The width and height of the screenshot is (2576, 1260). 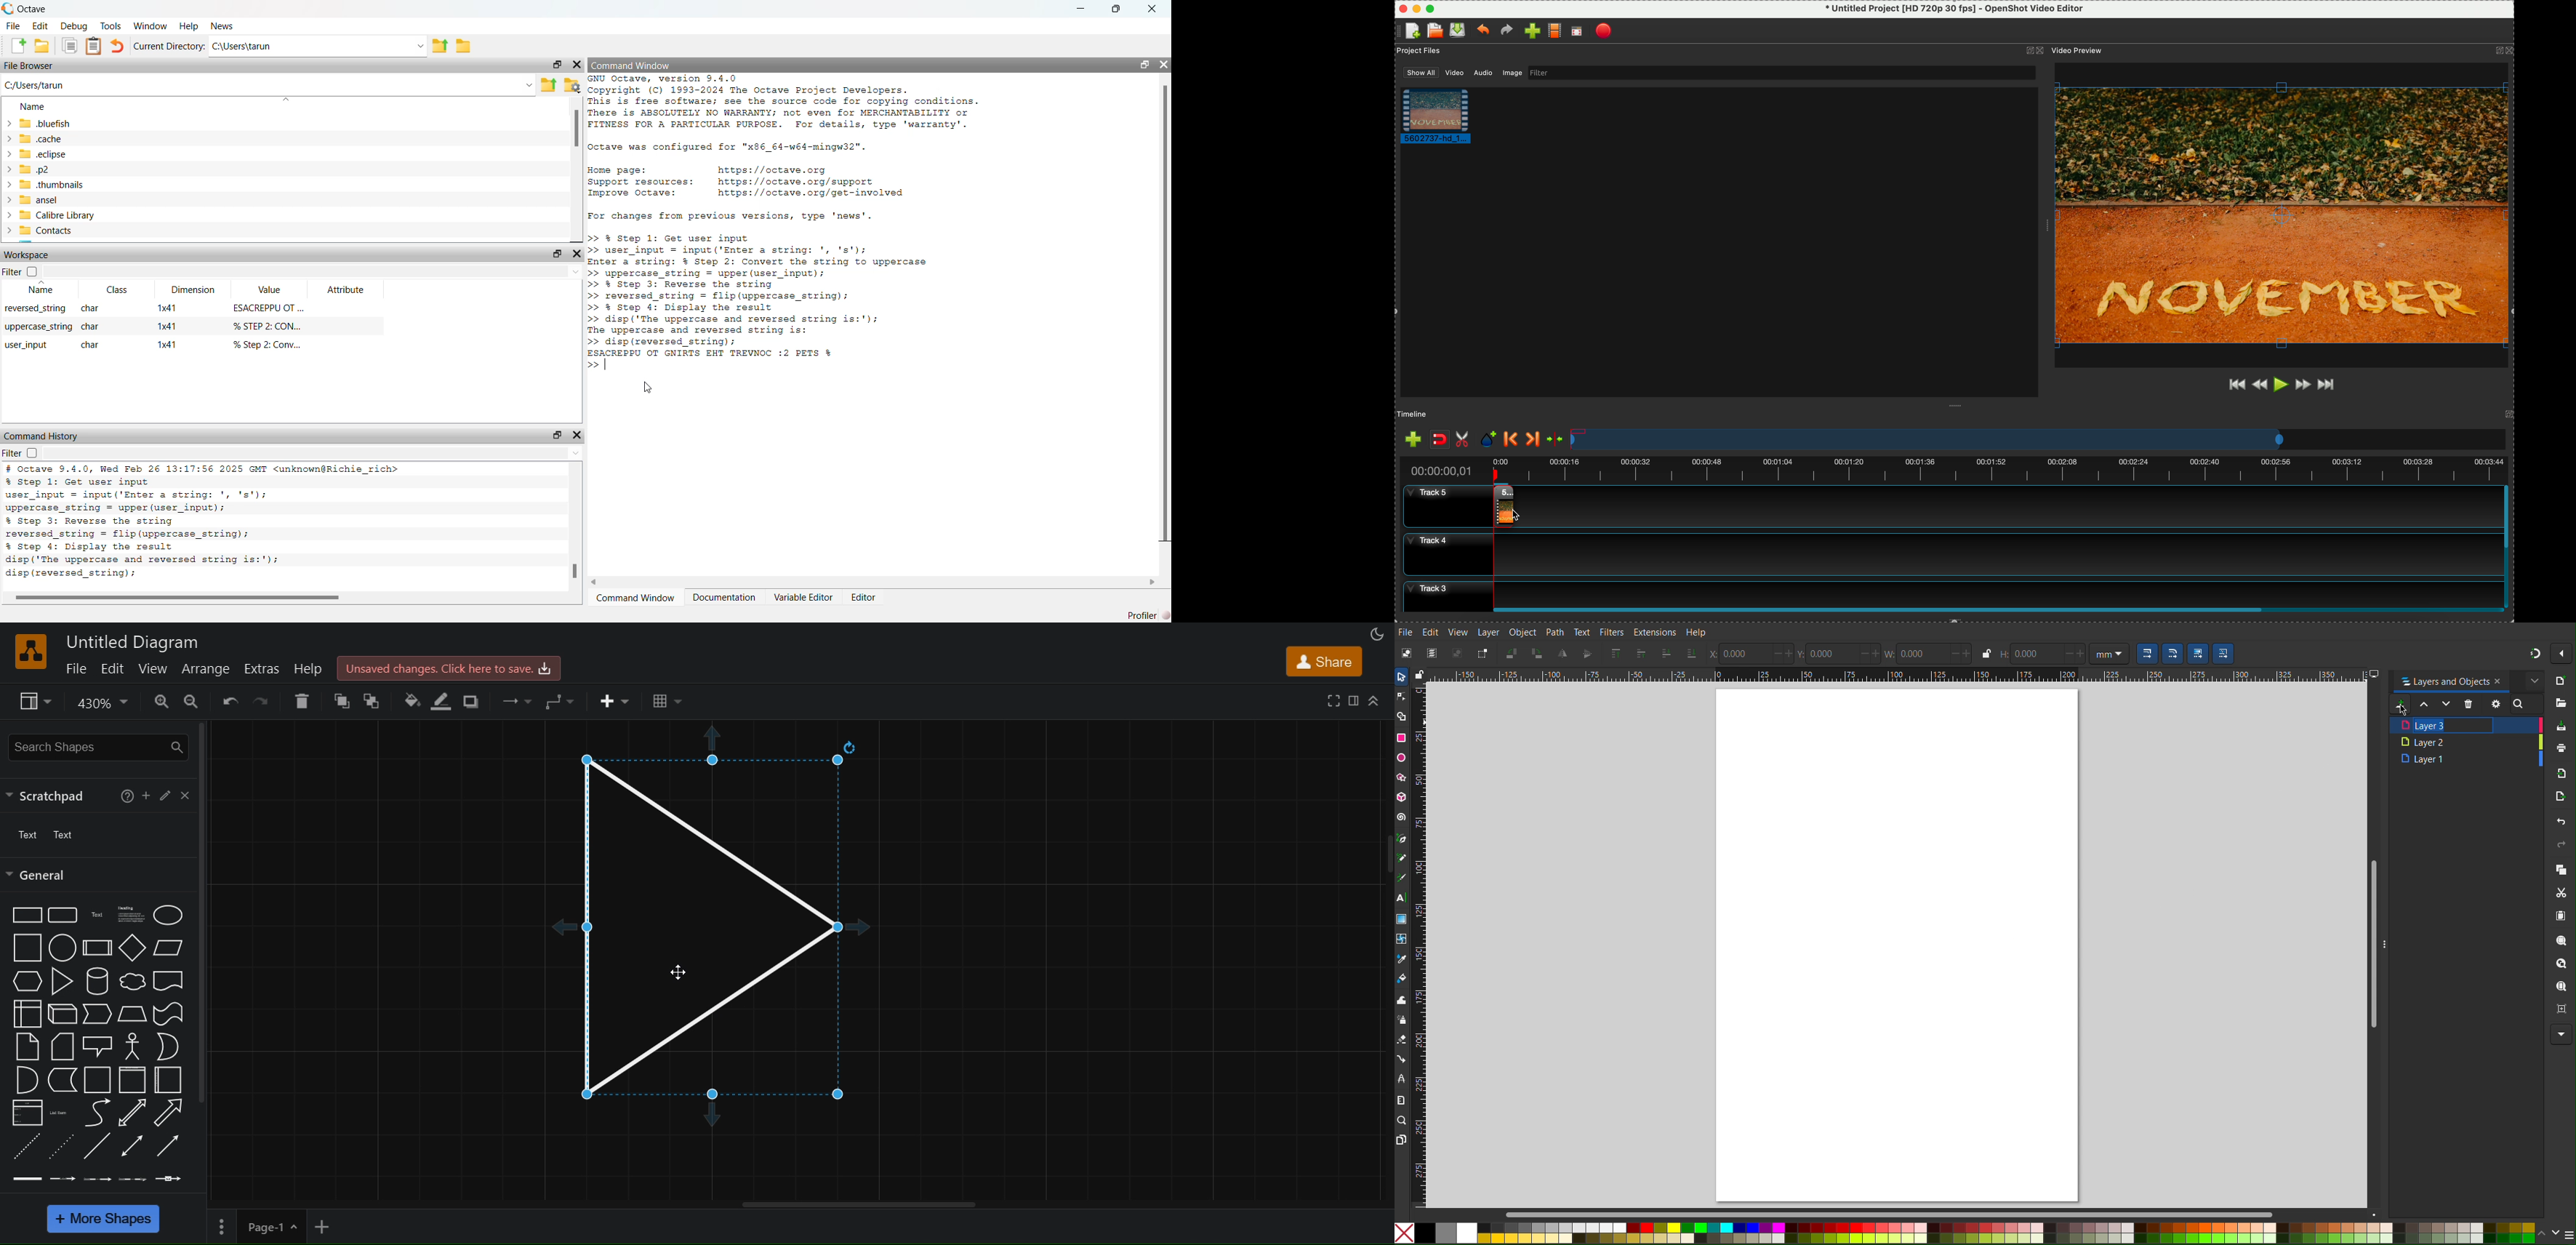 What do you see at coordinates (301, 701) in the screenshot?
I see `delete` at bounding box center [301, 701].